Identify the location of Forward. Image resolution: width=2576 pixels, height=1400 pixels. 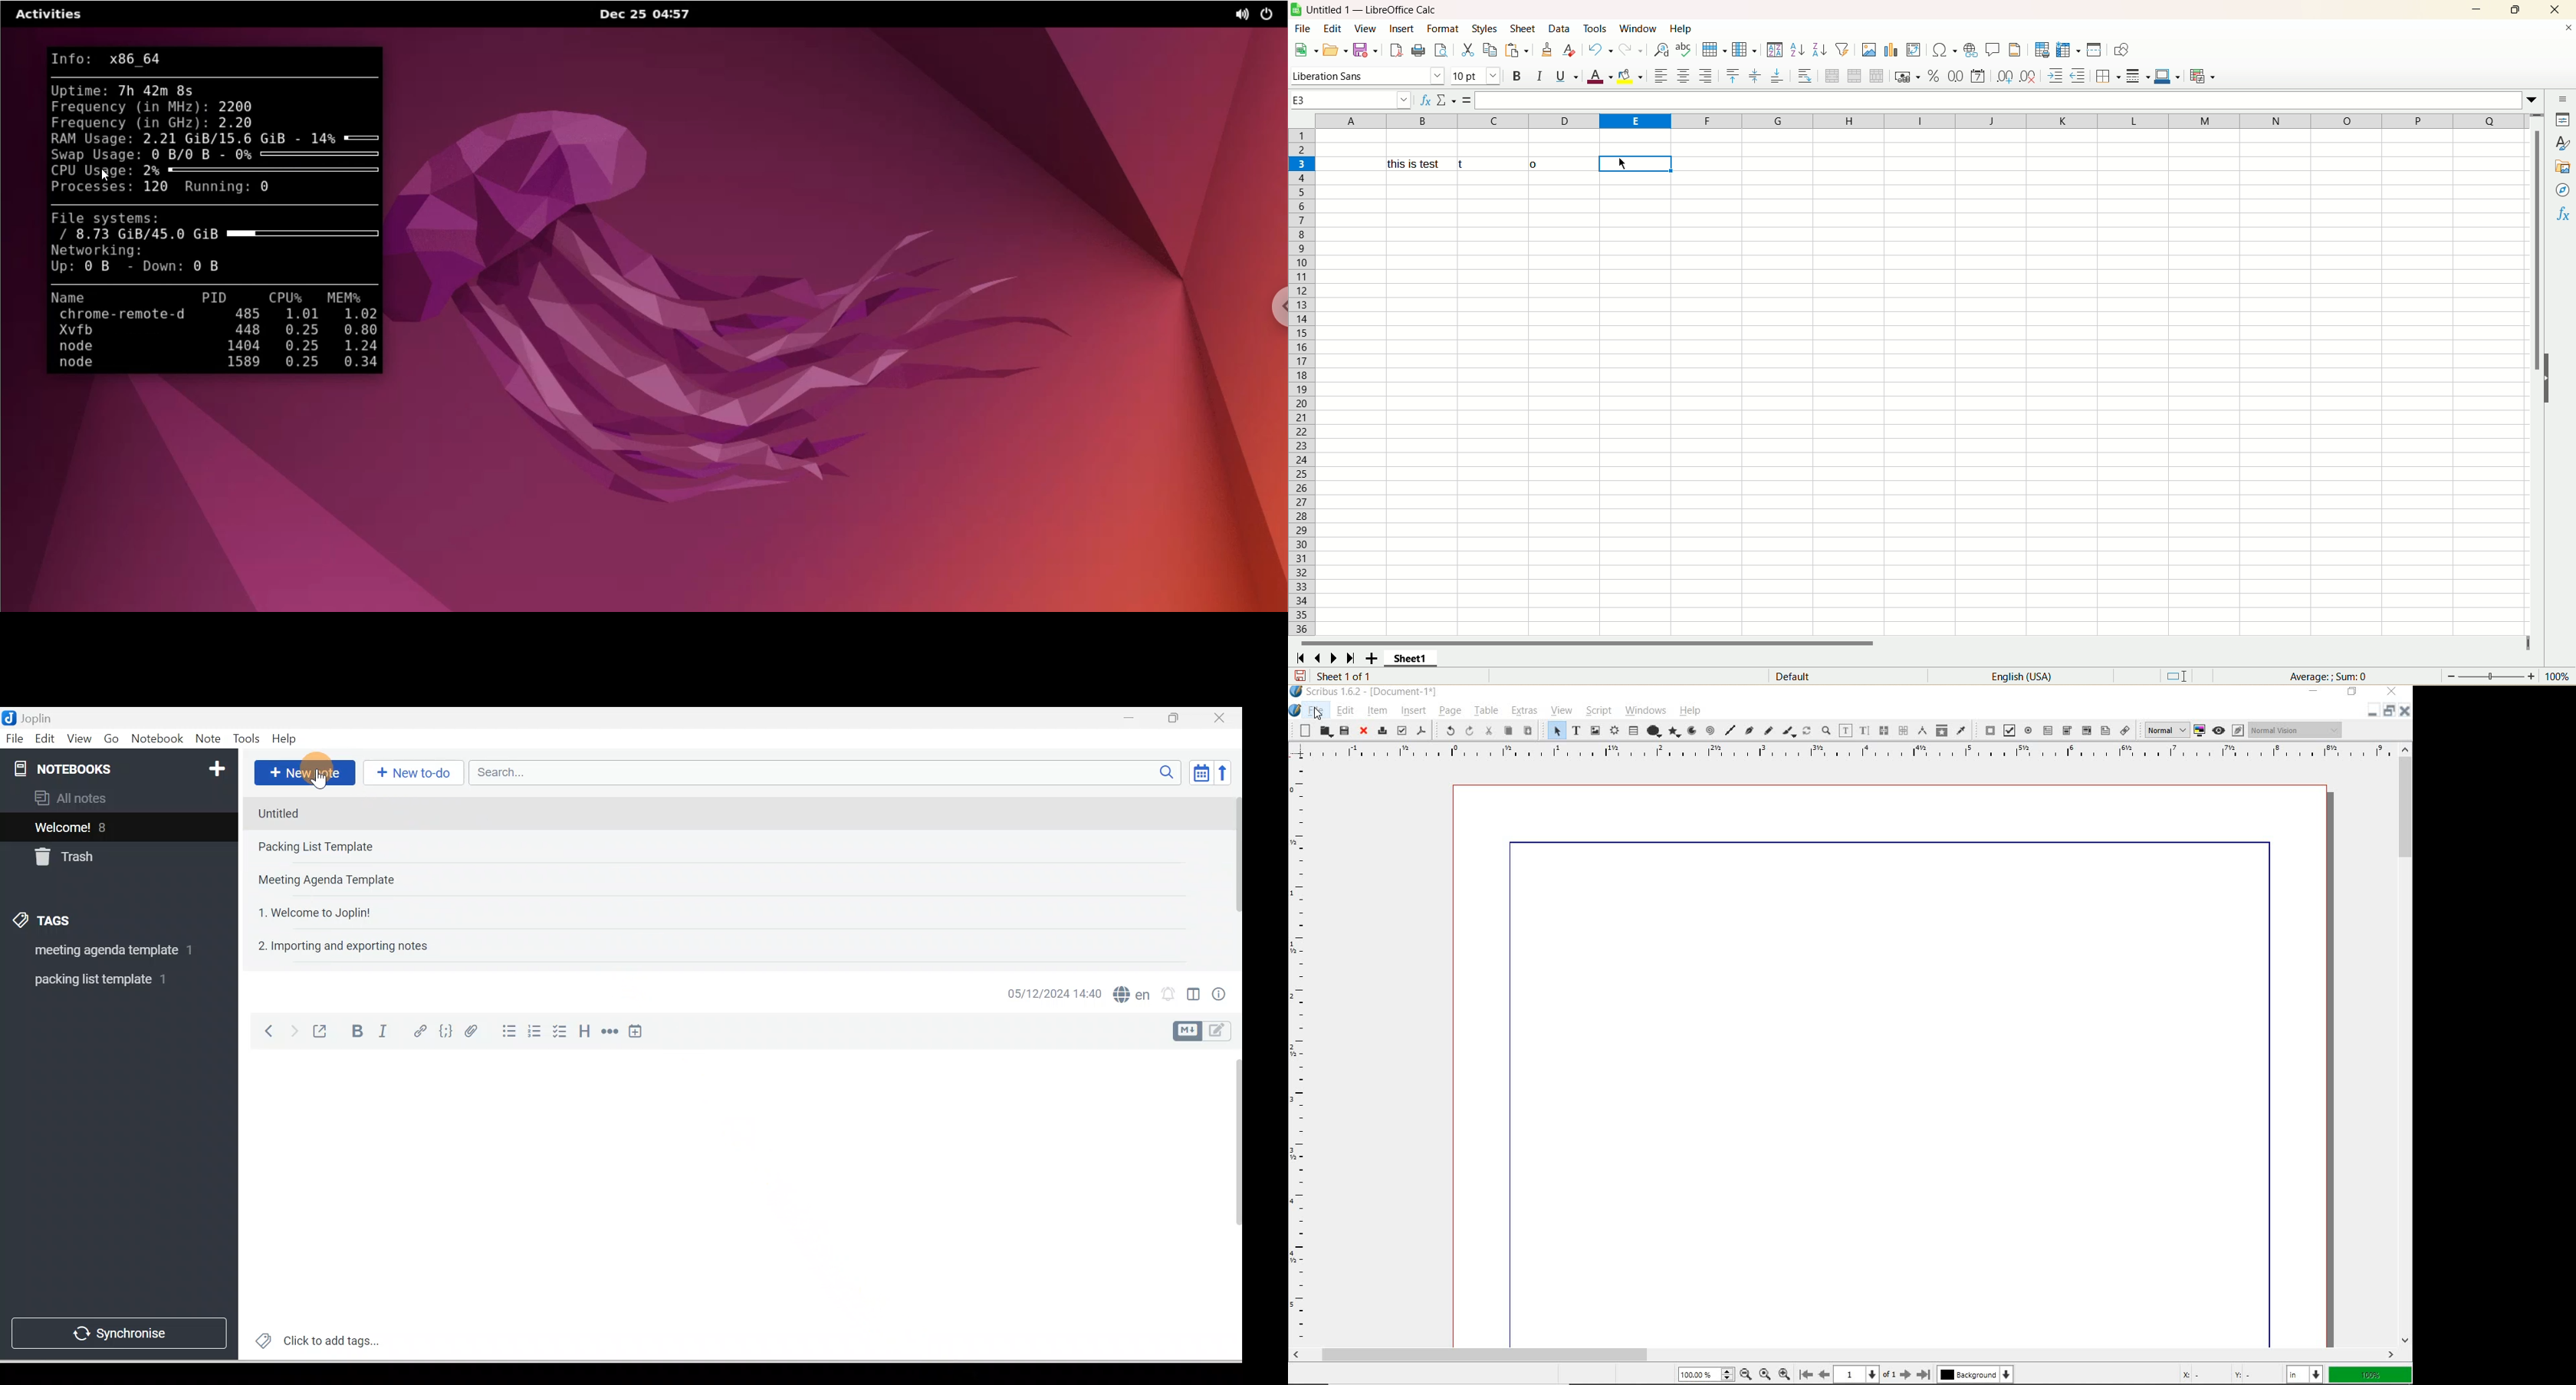
(293, 1030).